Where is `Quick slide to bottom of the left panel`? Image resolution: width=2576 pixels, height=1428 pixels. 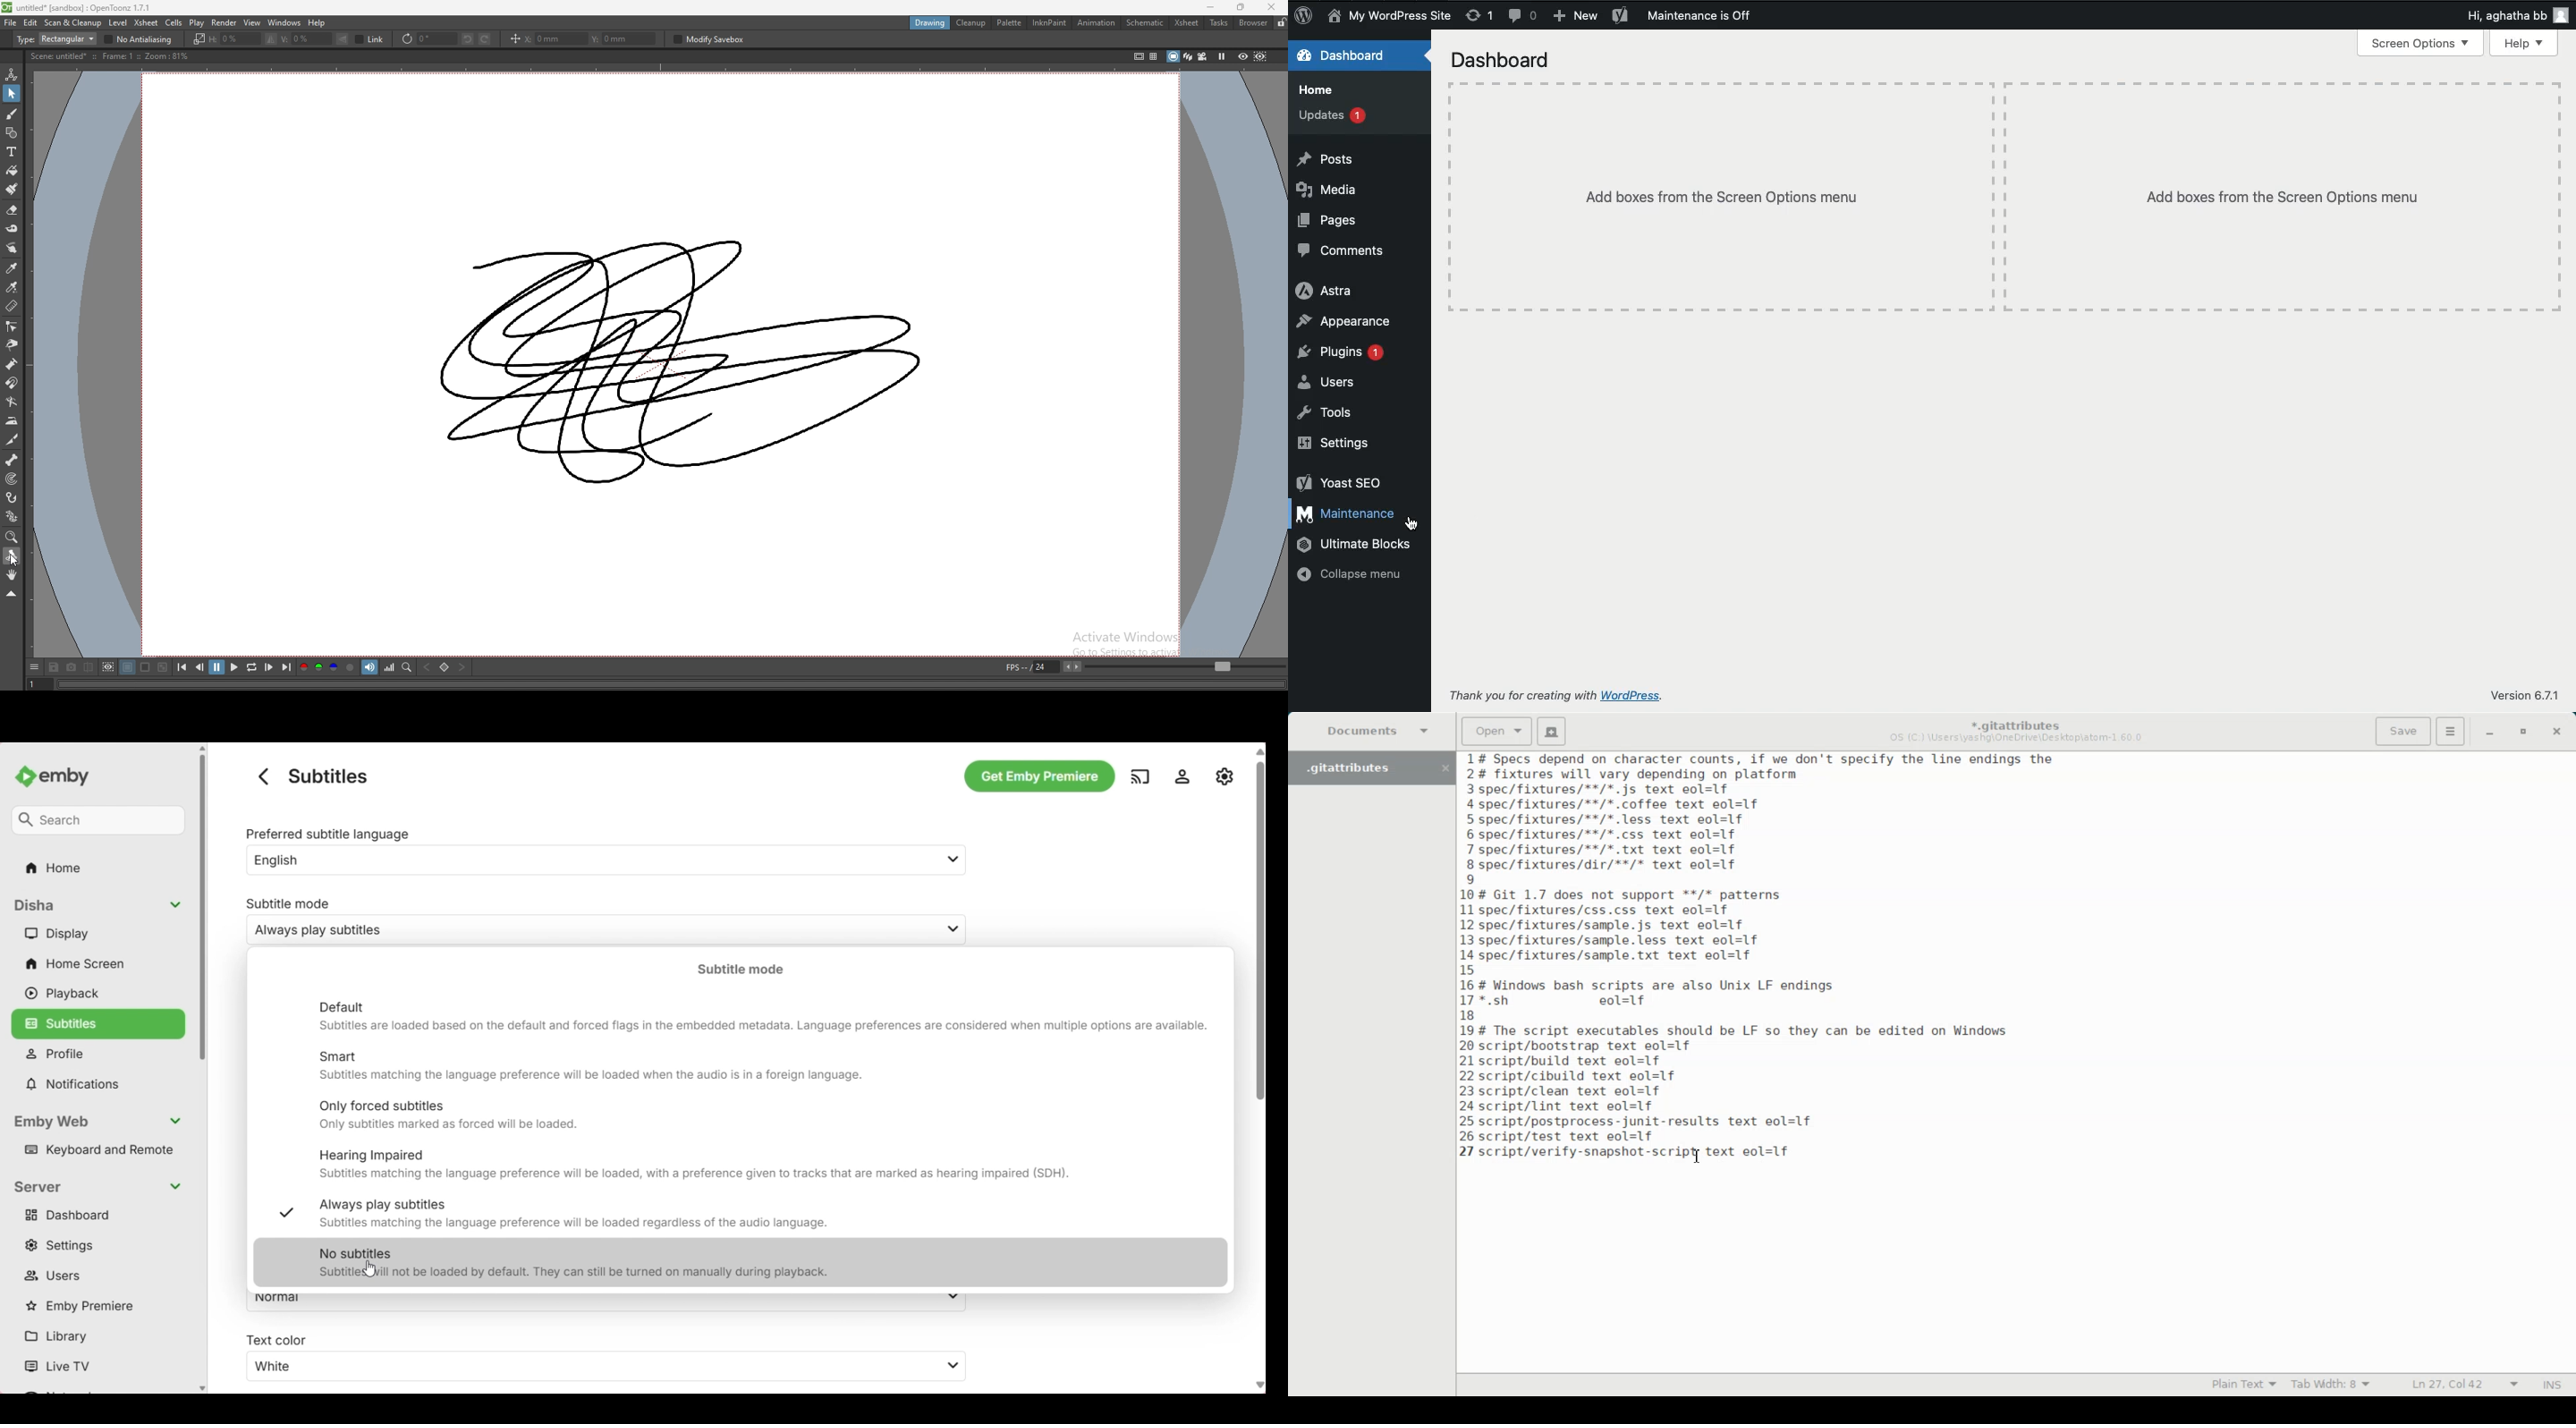 Quick slide to bottom of the left panel is located at coordinates (202, 1389).